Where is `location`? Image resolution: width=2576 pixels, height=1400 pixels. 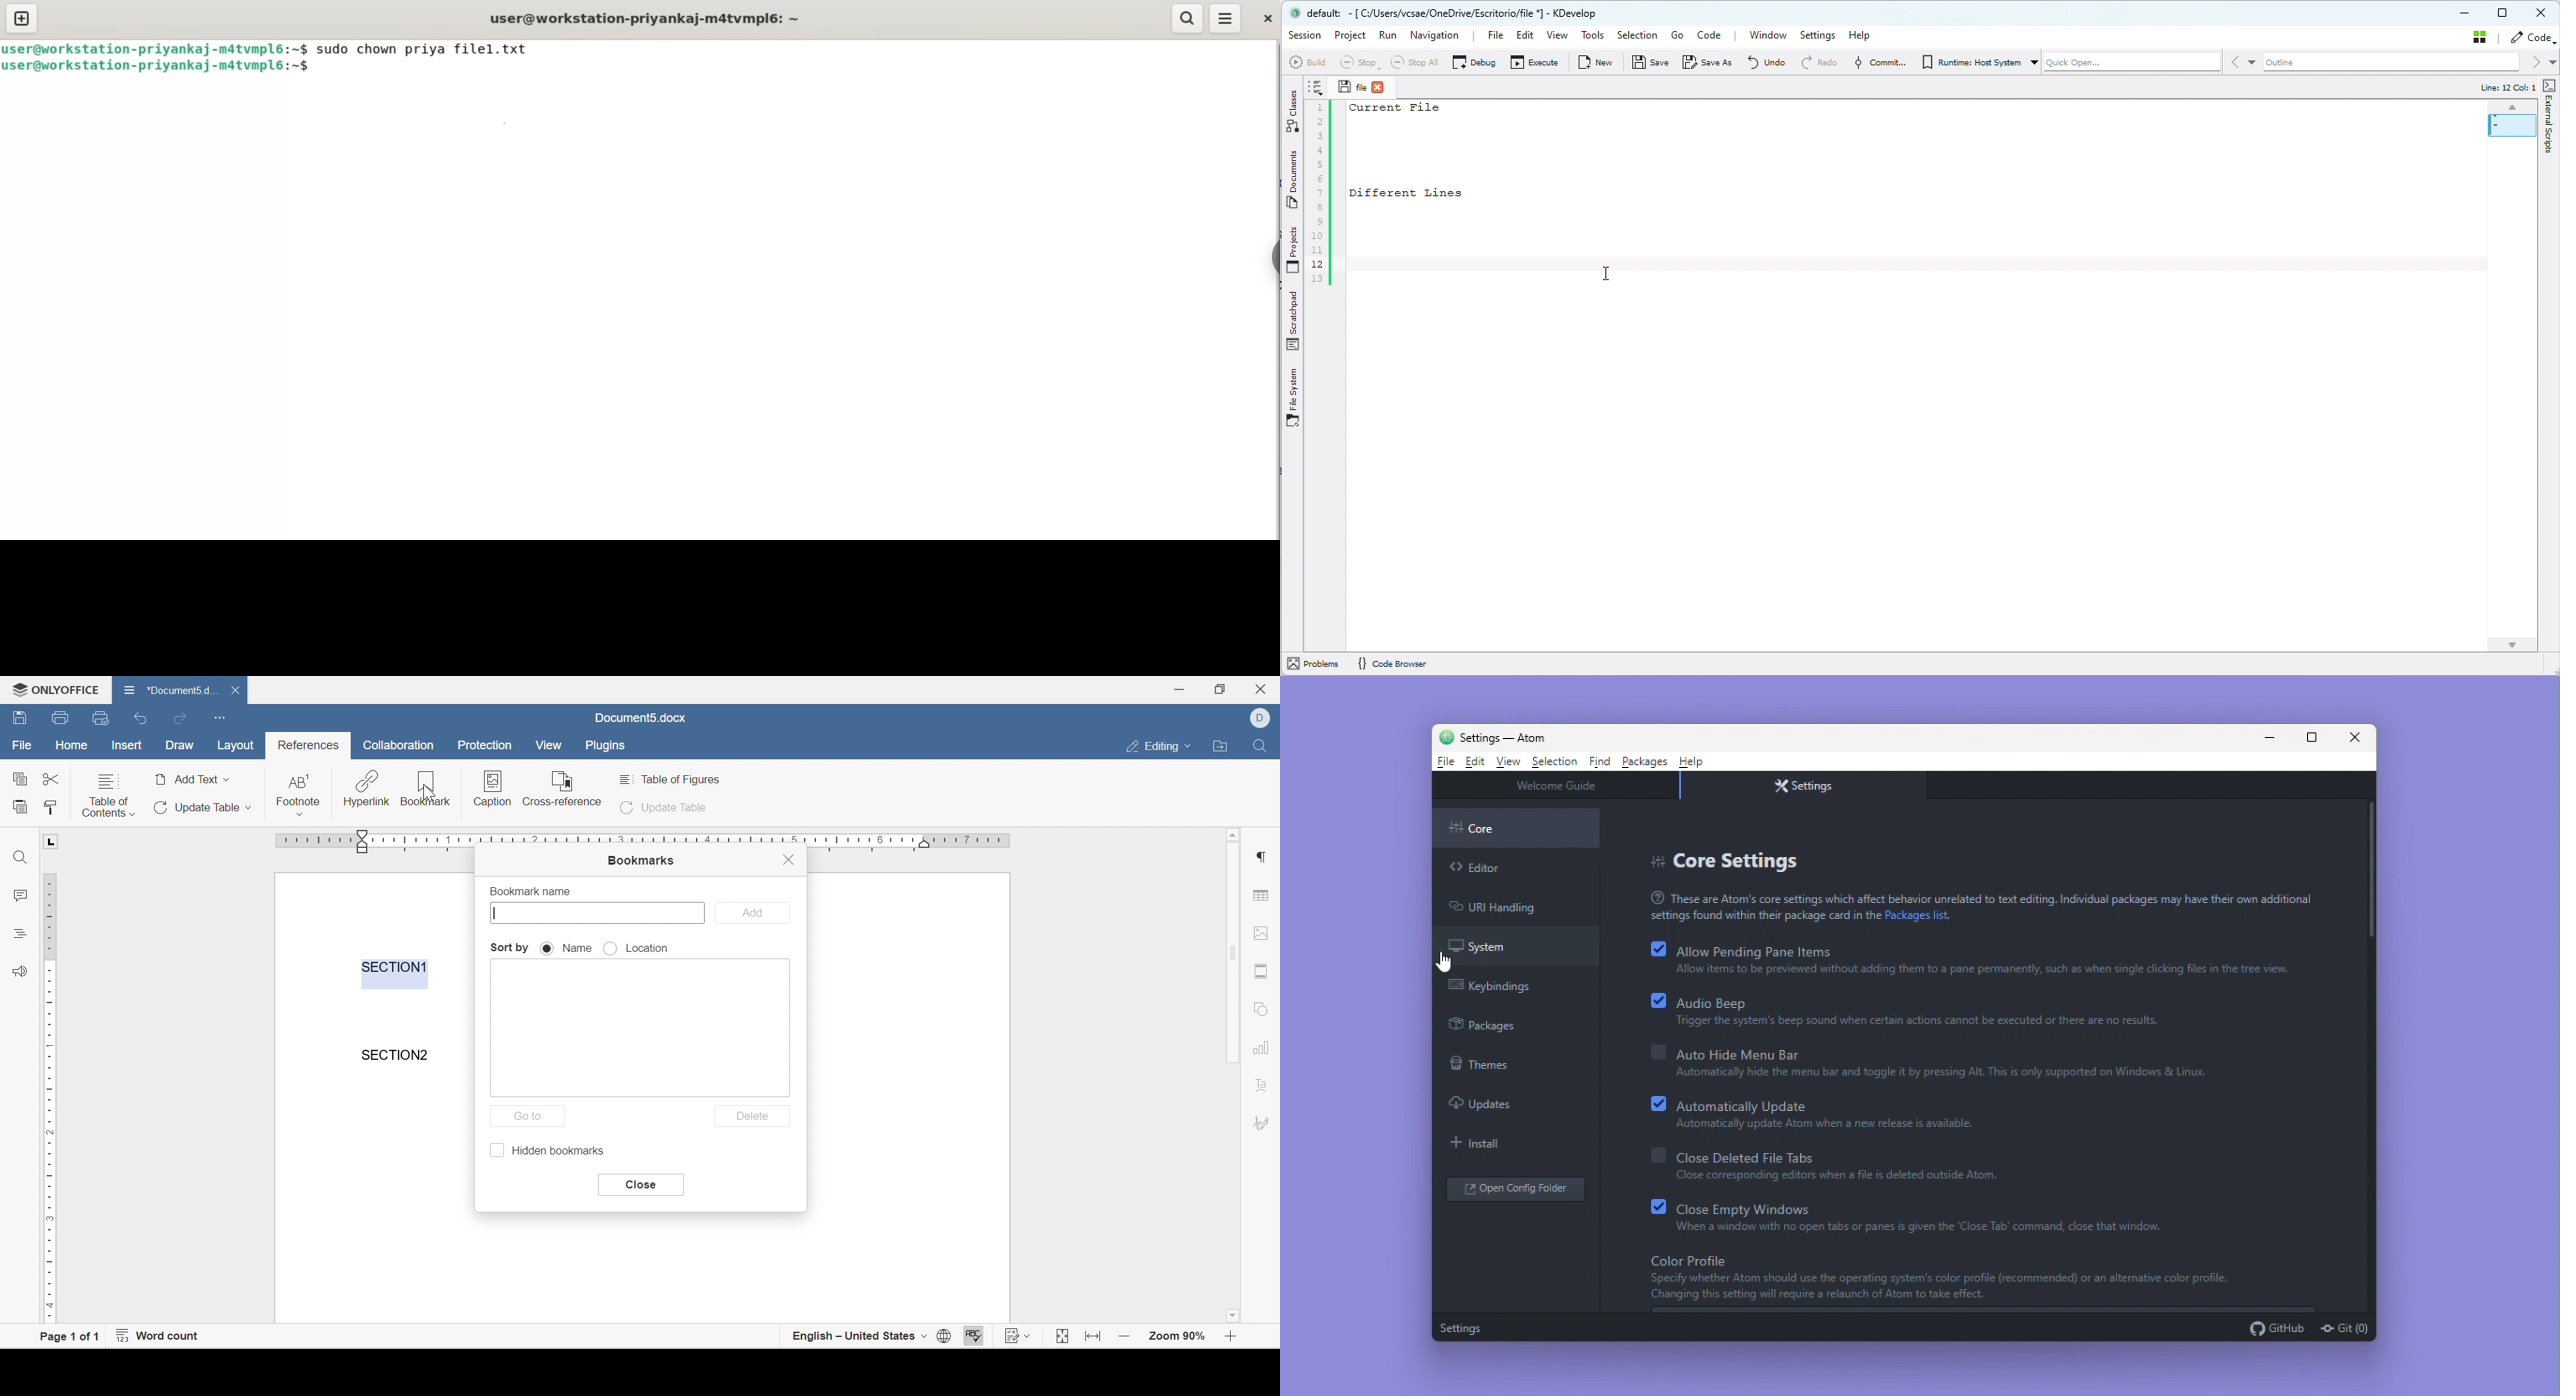 location is located at coordinates (651, 949).